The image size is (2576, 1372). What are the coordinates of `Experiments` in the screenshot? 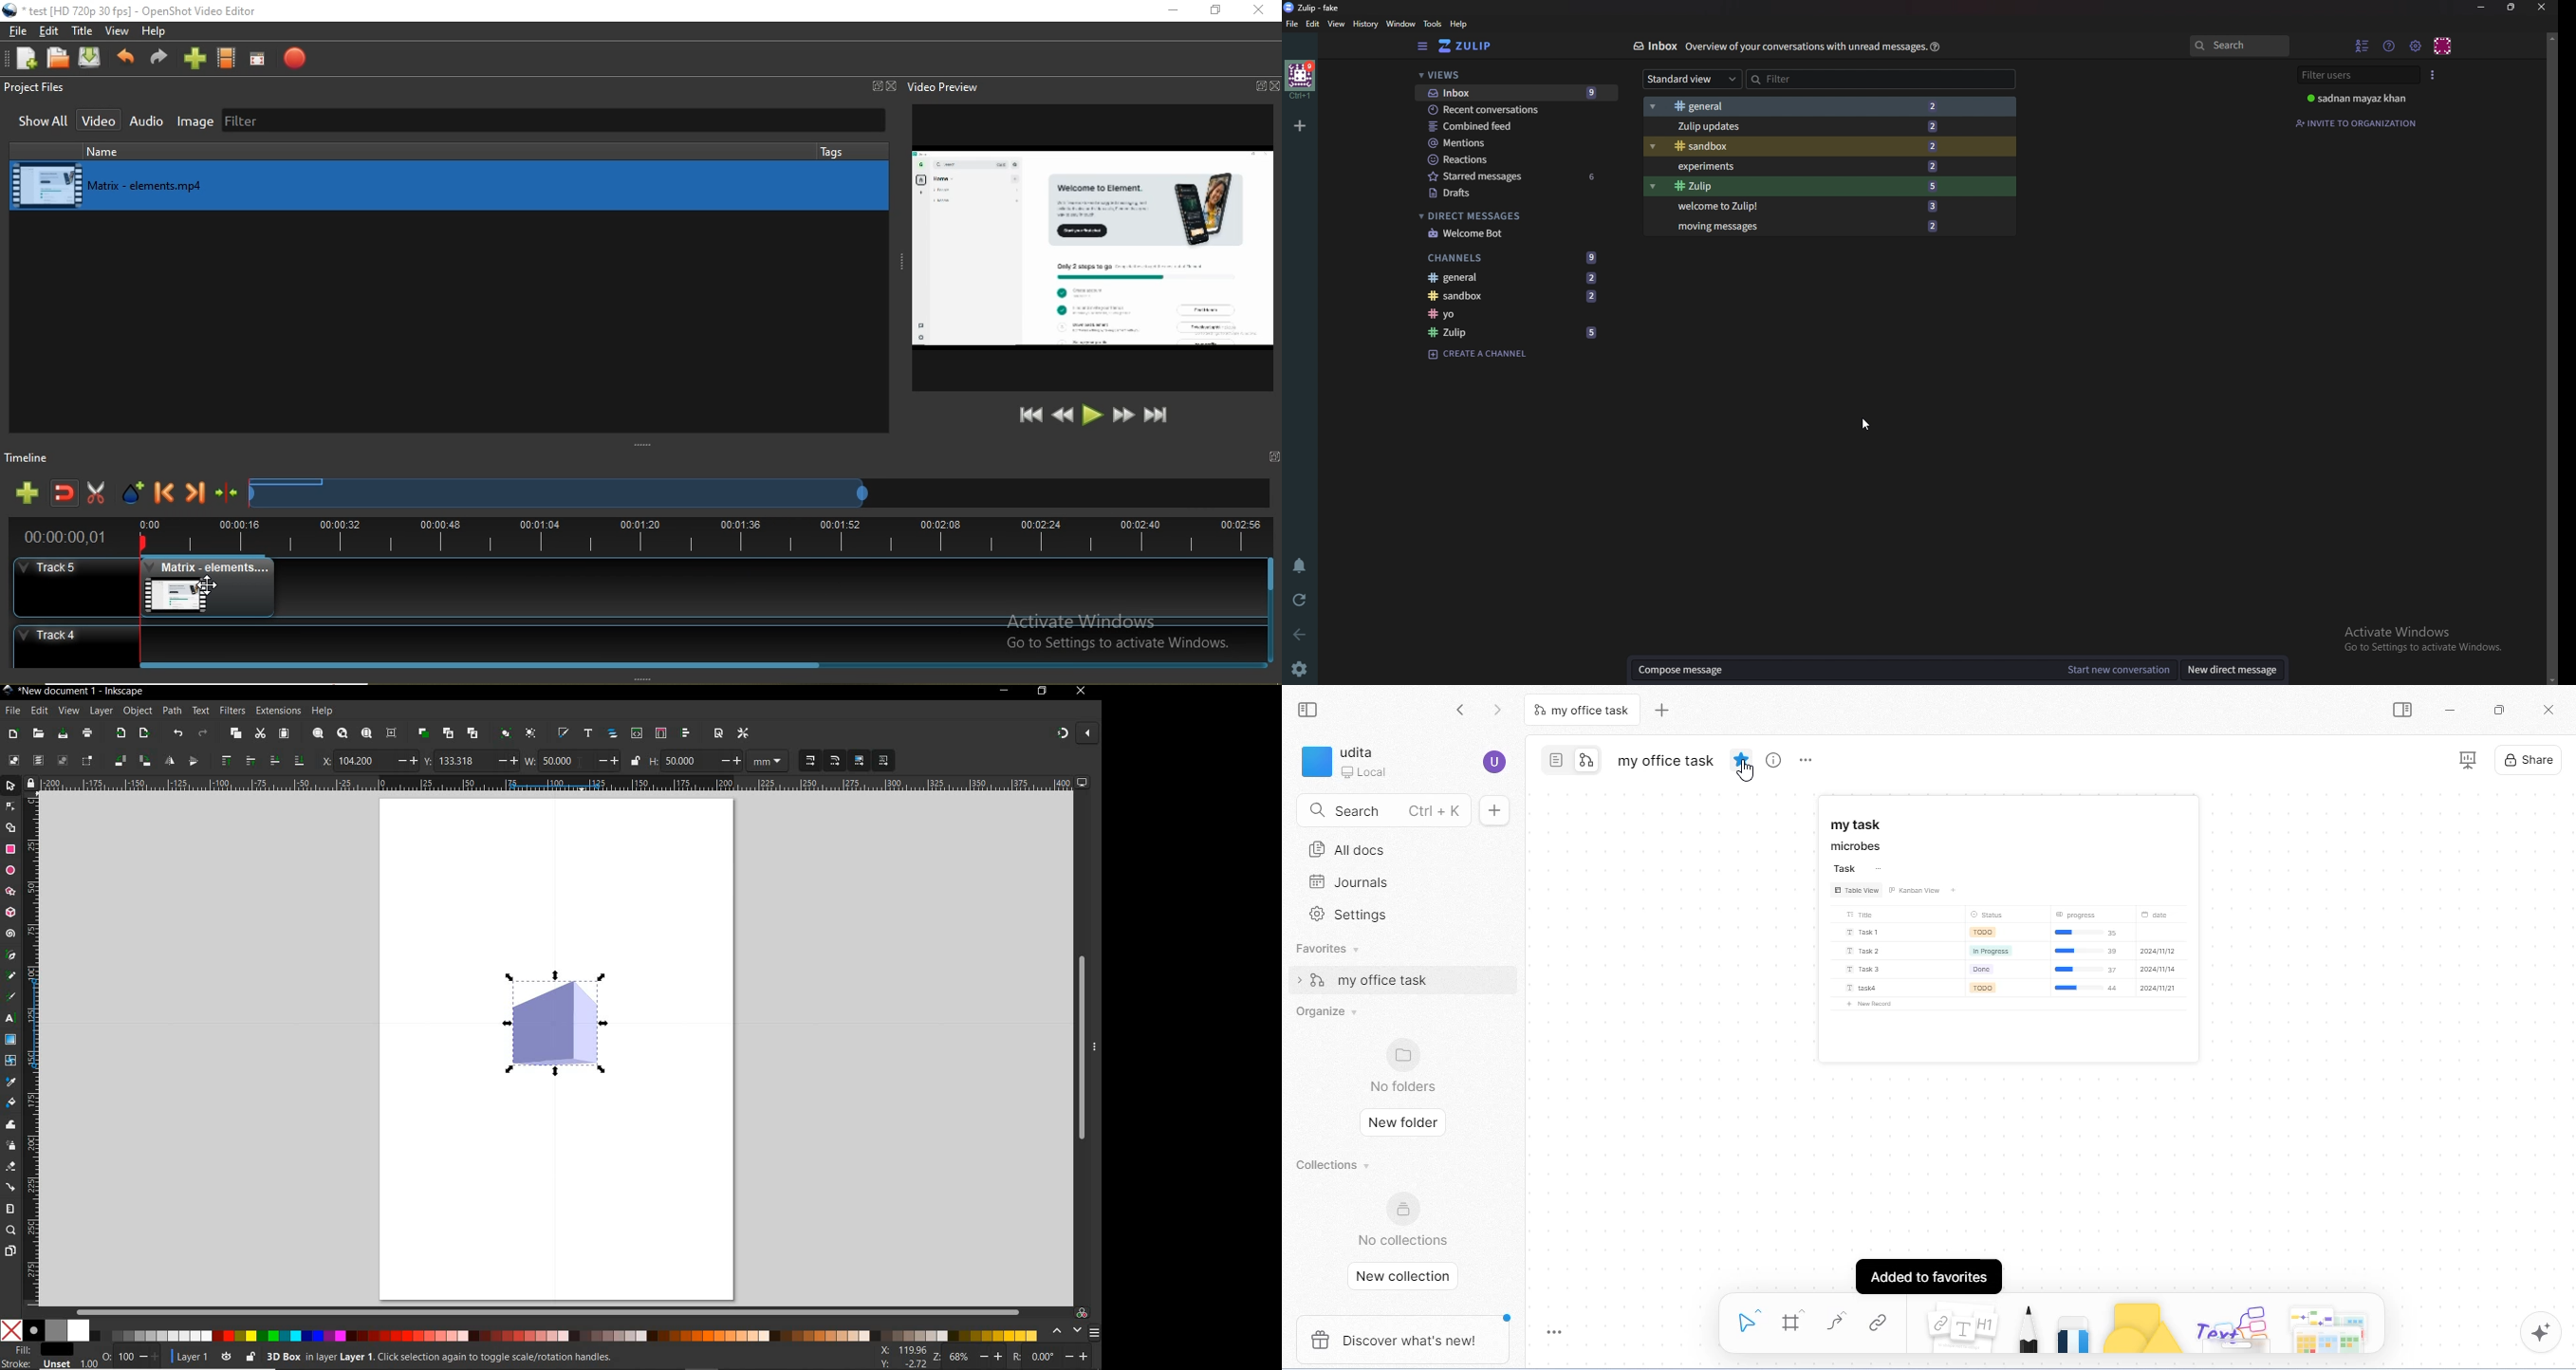 It's located at (1807, 167).